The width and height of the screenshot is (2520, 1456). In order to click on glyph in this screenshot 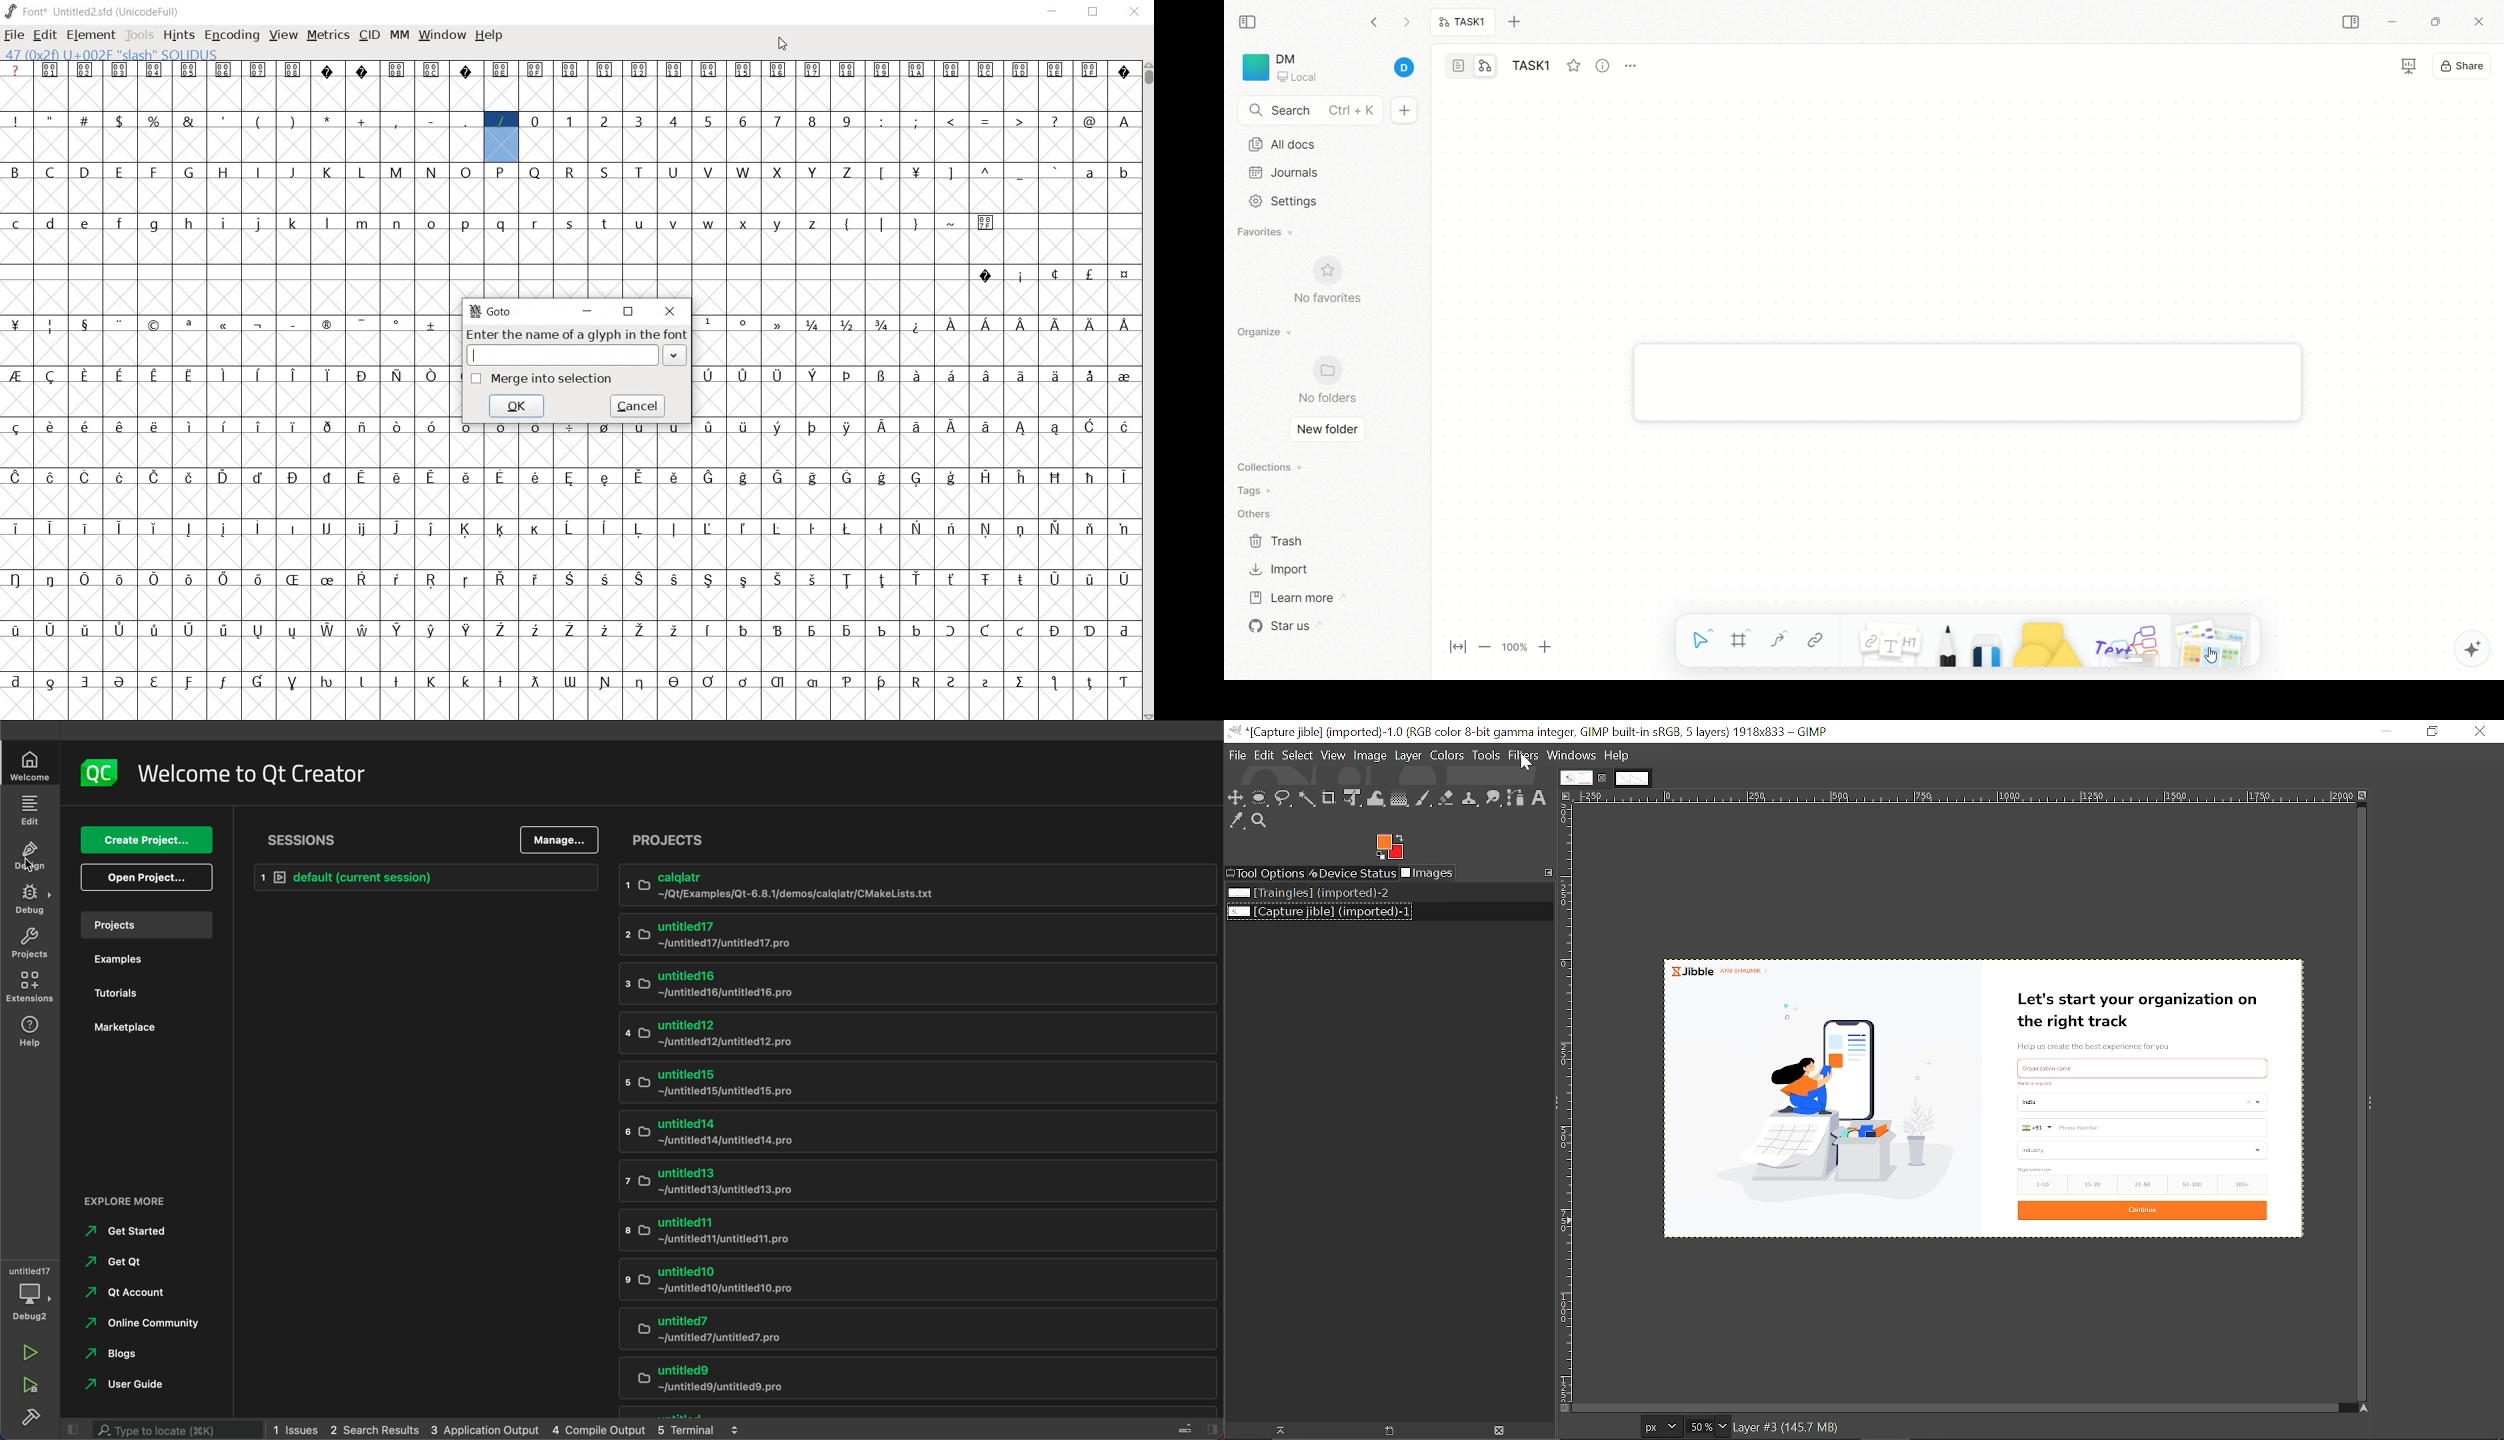, I will do `click(1021, 631)`.